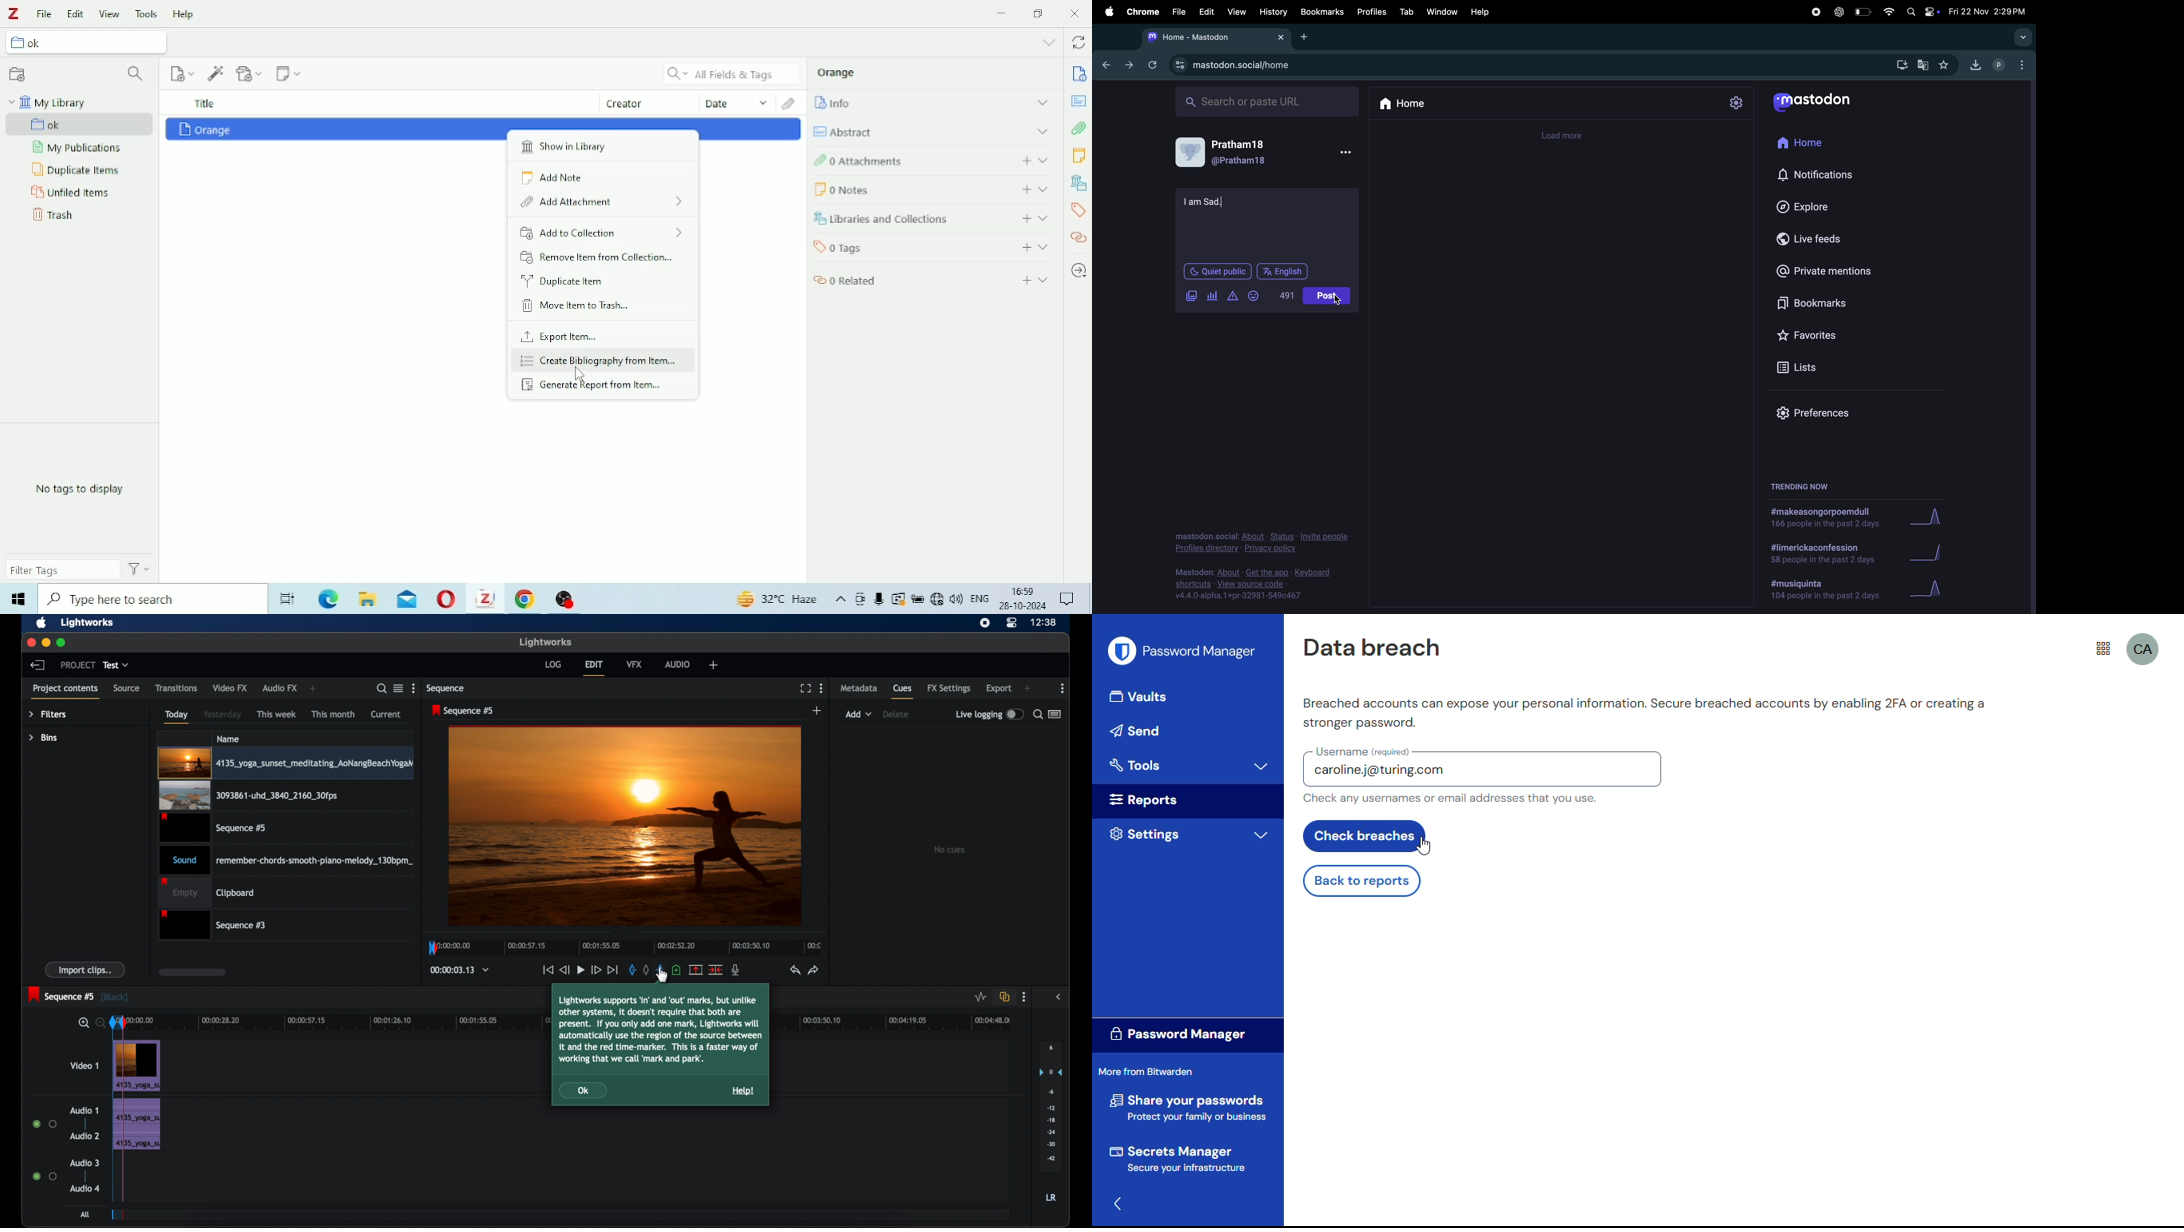  Describe the element at coordinates (39, 665) in the screenshot. I see `back` at that location.